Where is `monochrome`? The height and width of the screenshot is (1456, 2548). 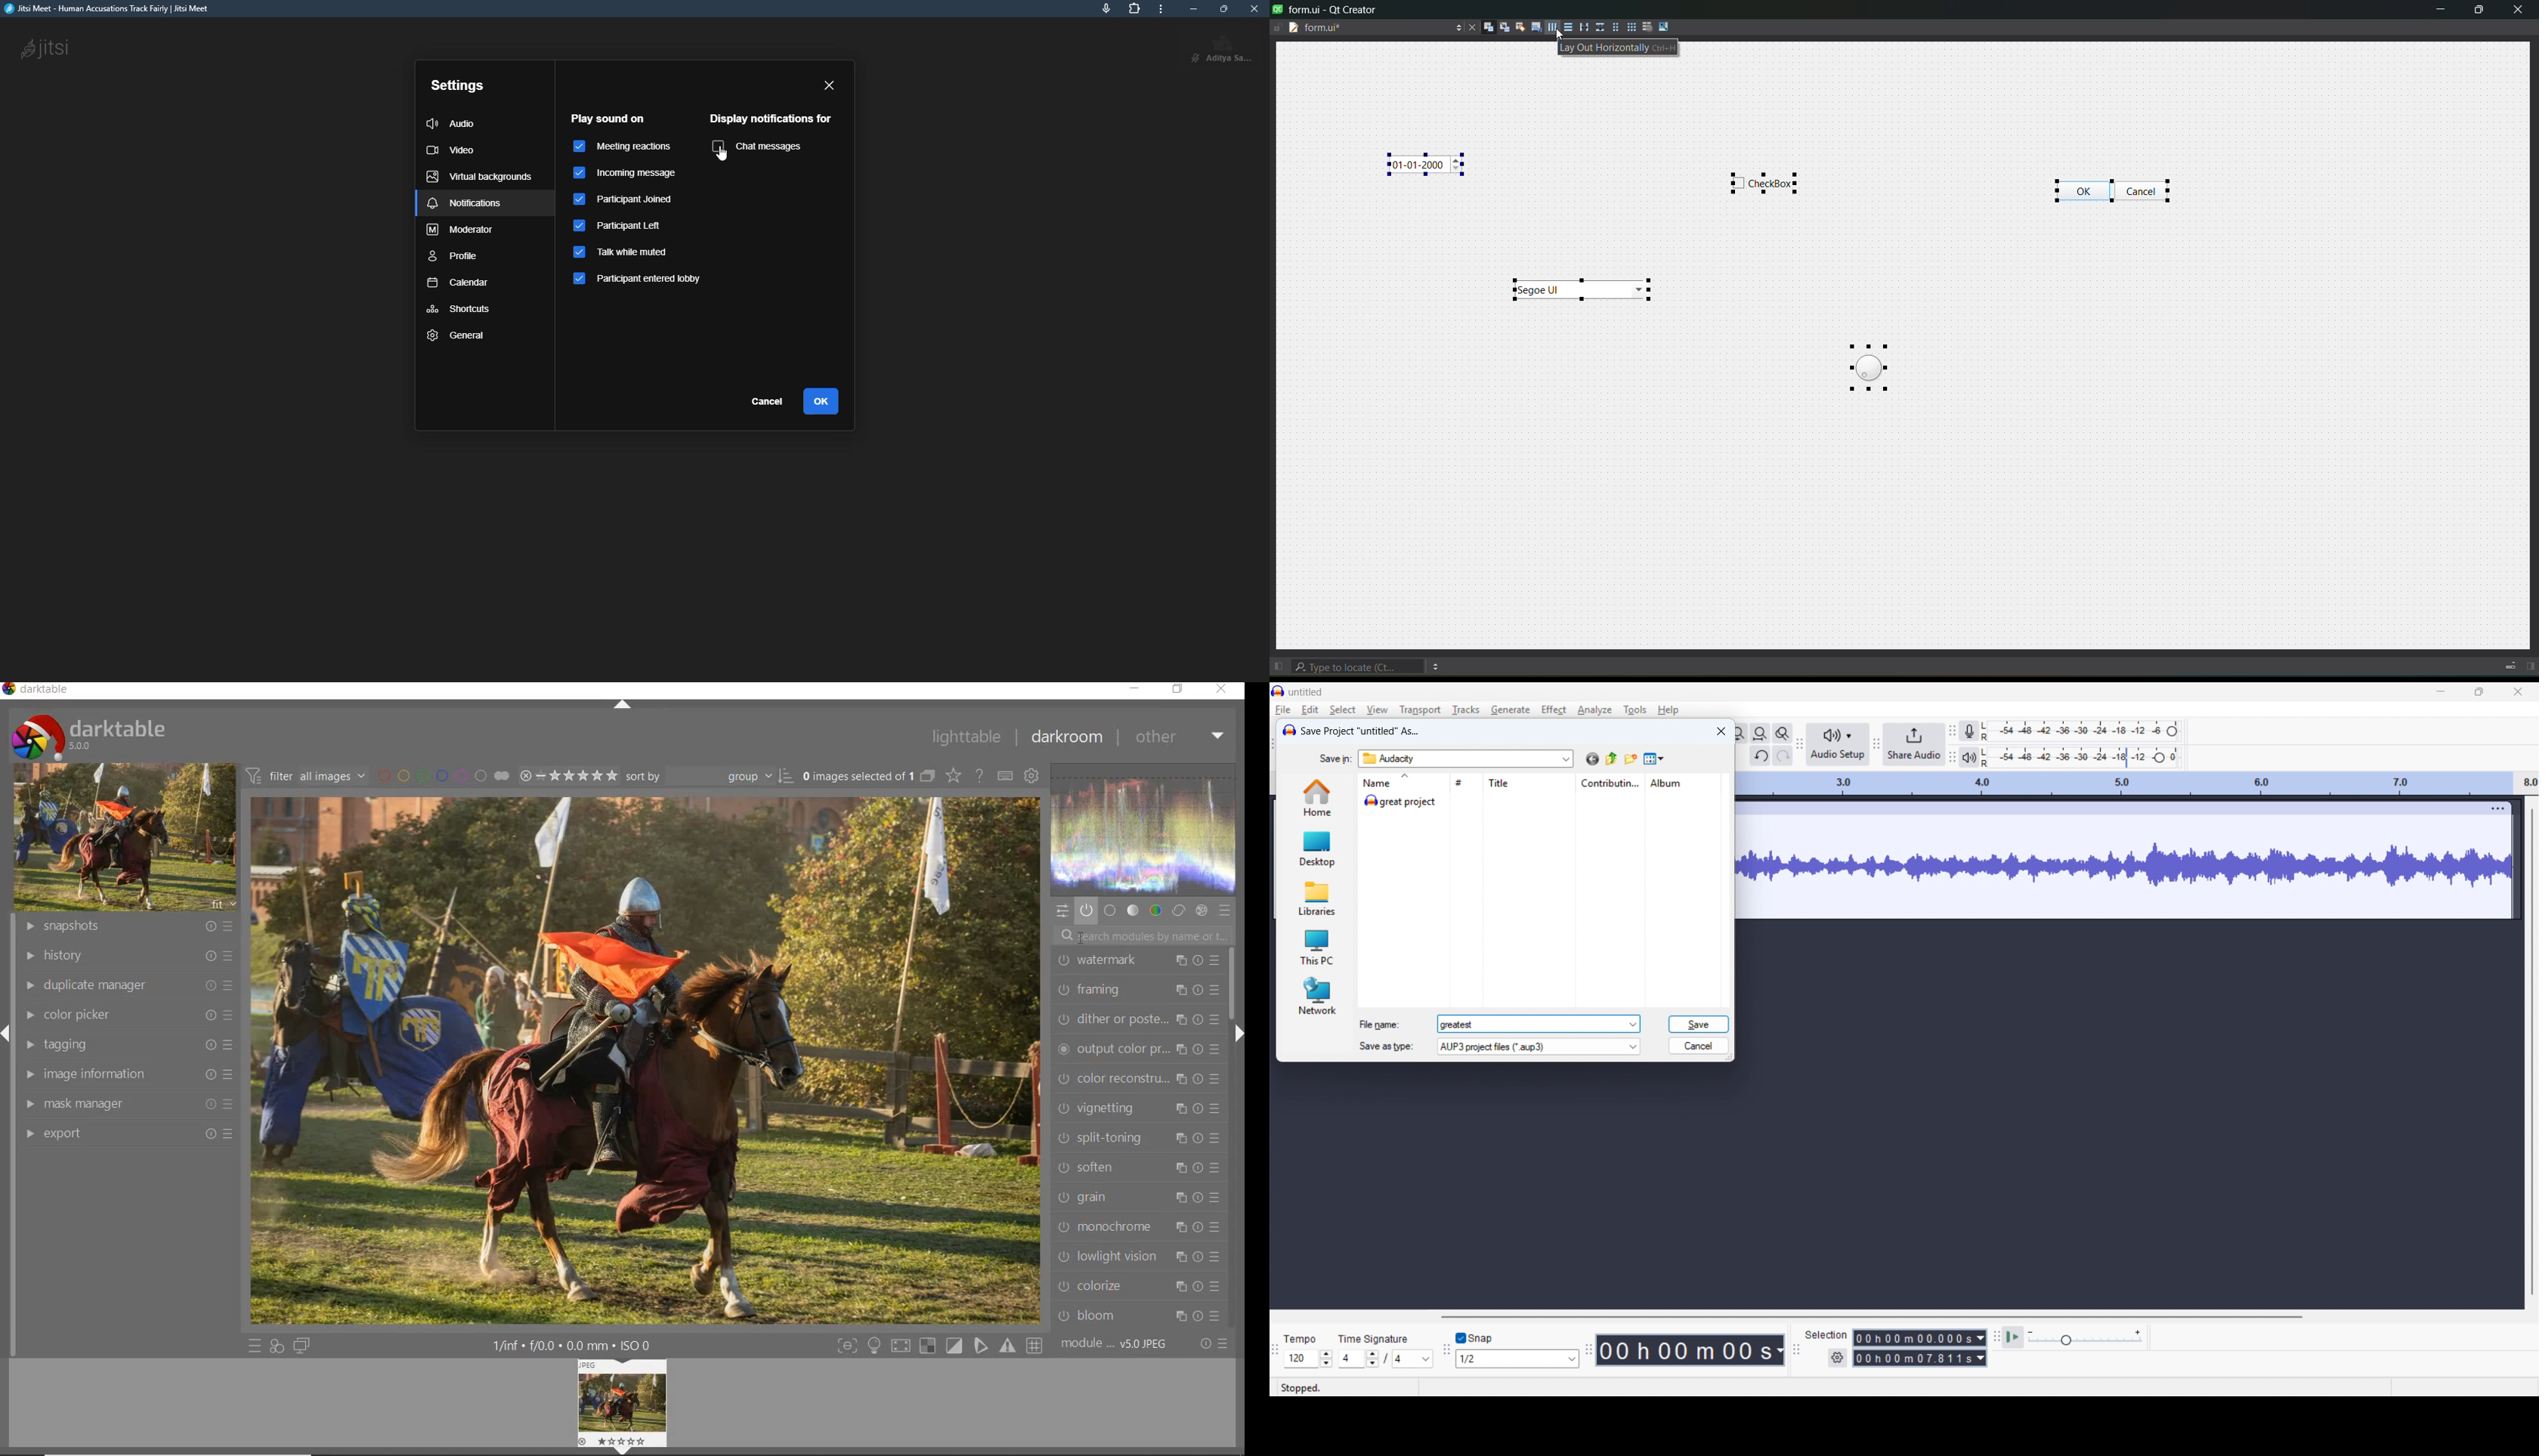
monochrome is located at coordinates (1136, 1228).